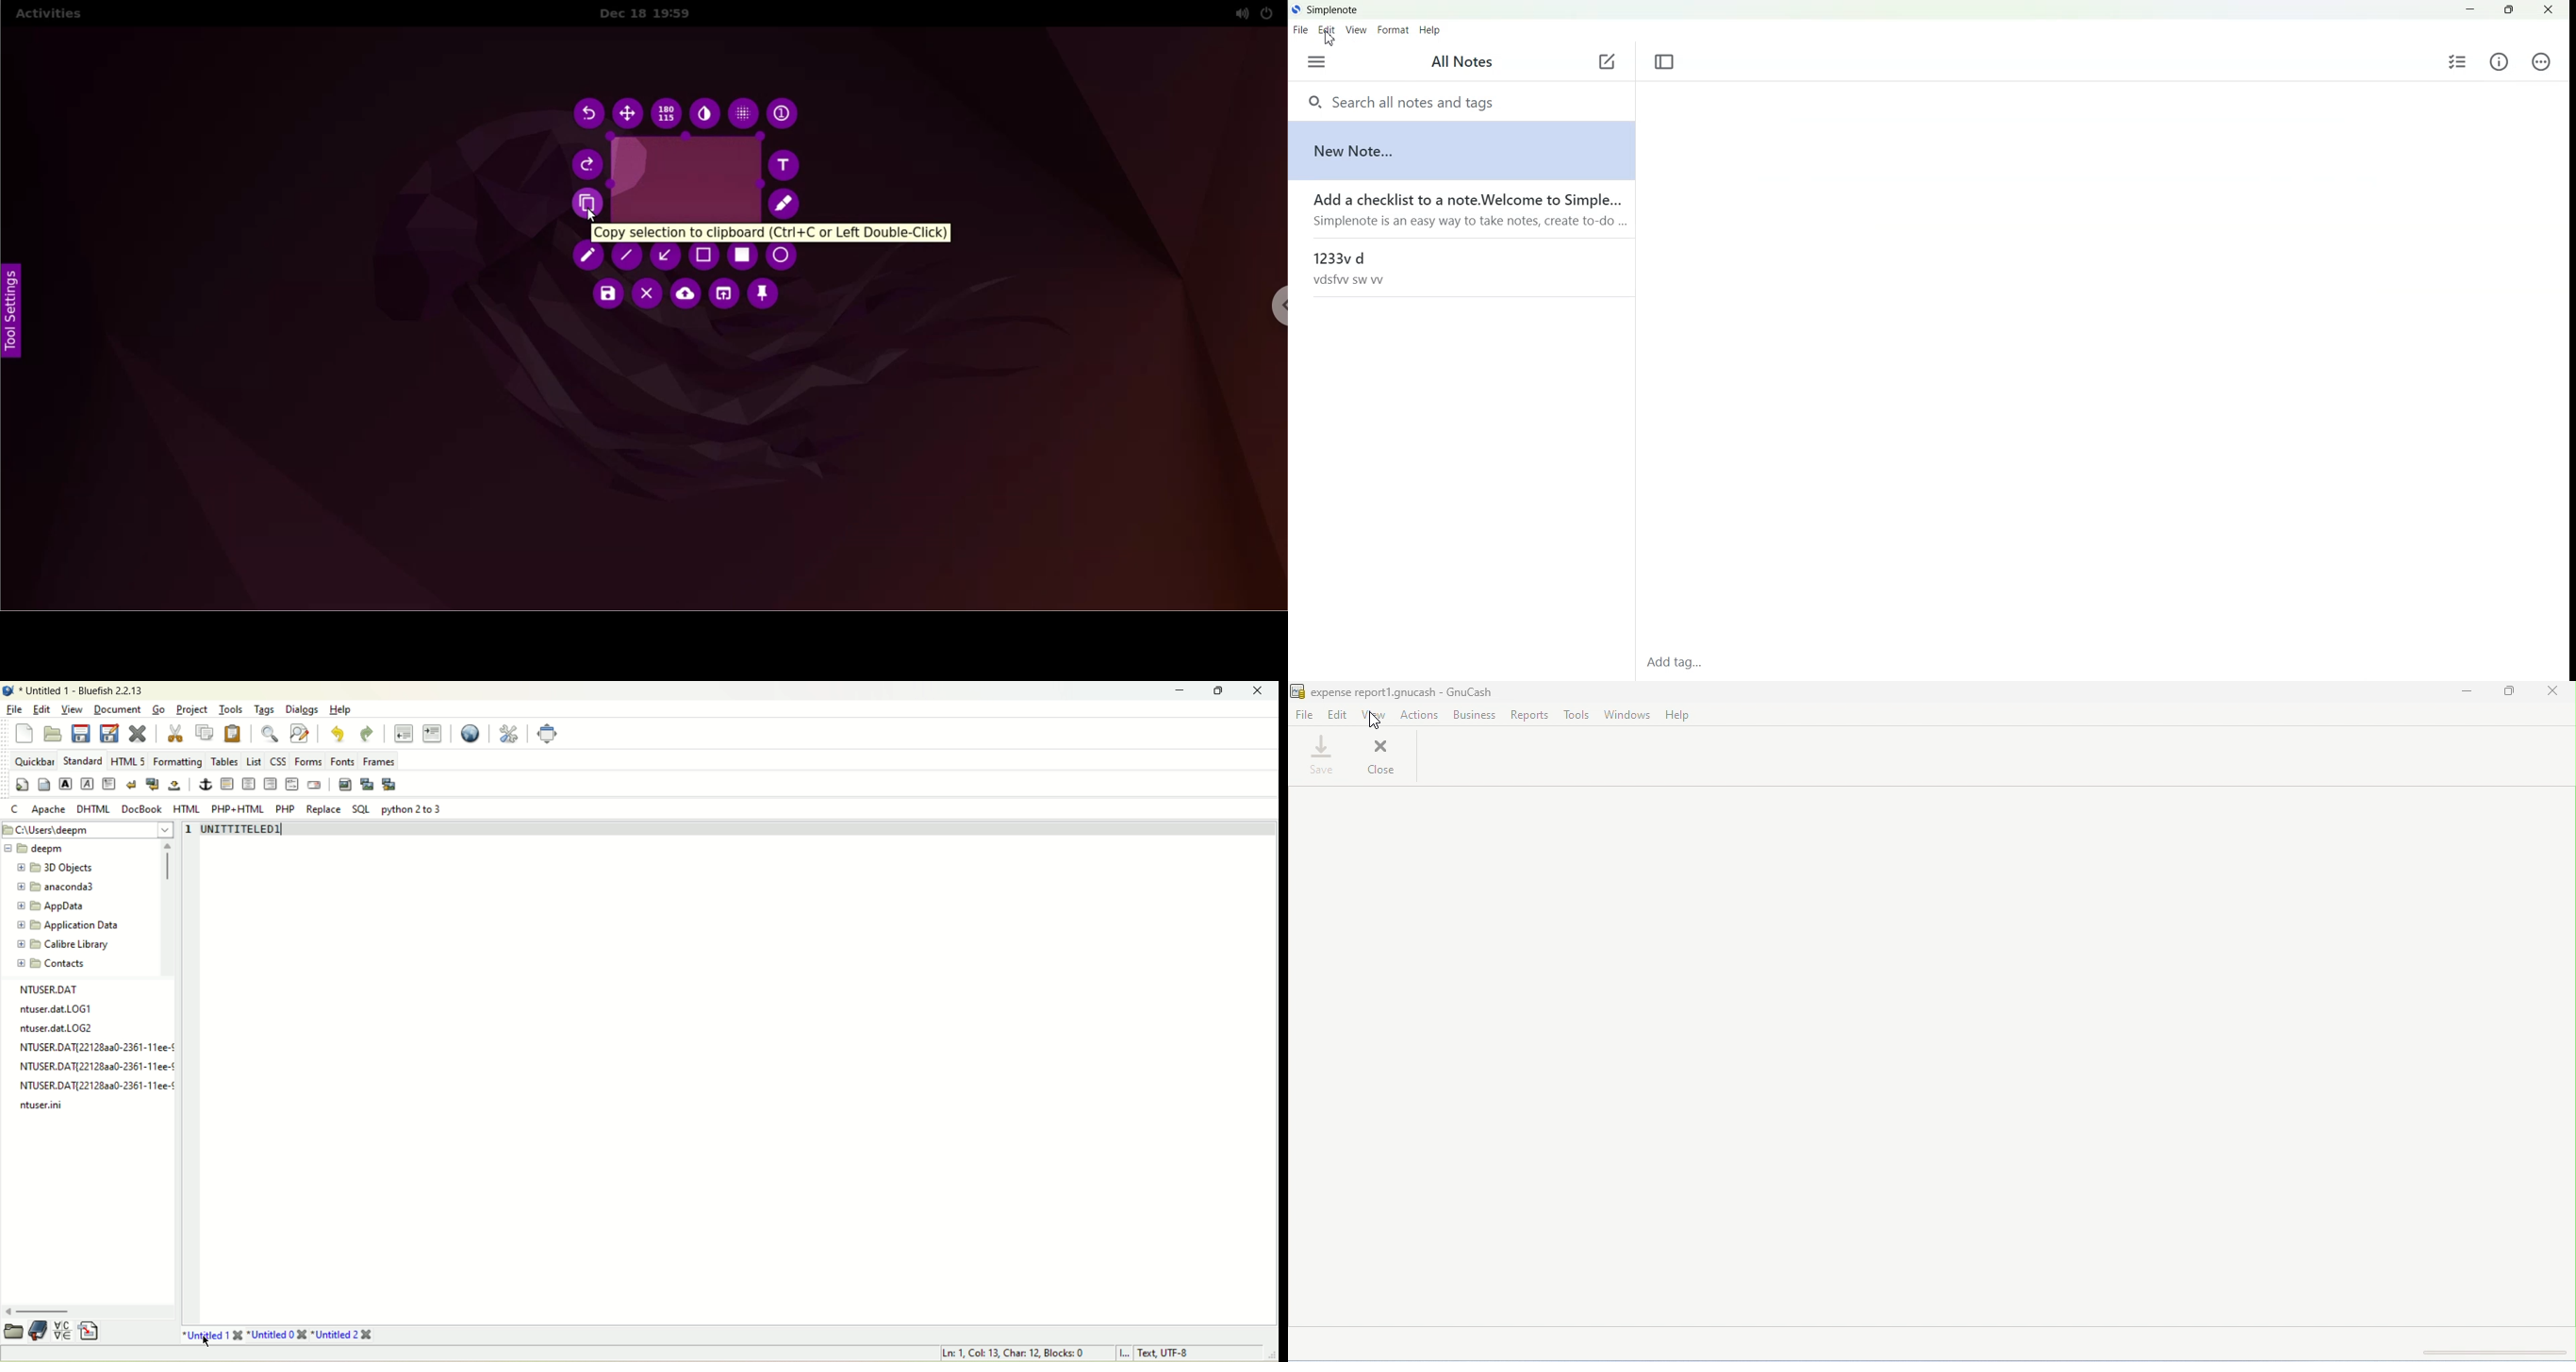 This screenshot has height=1372, width=2576. Describe the element at coordinates (1152, 1352) in the screenshot. I see `L Text UTF-8` at that location.